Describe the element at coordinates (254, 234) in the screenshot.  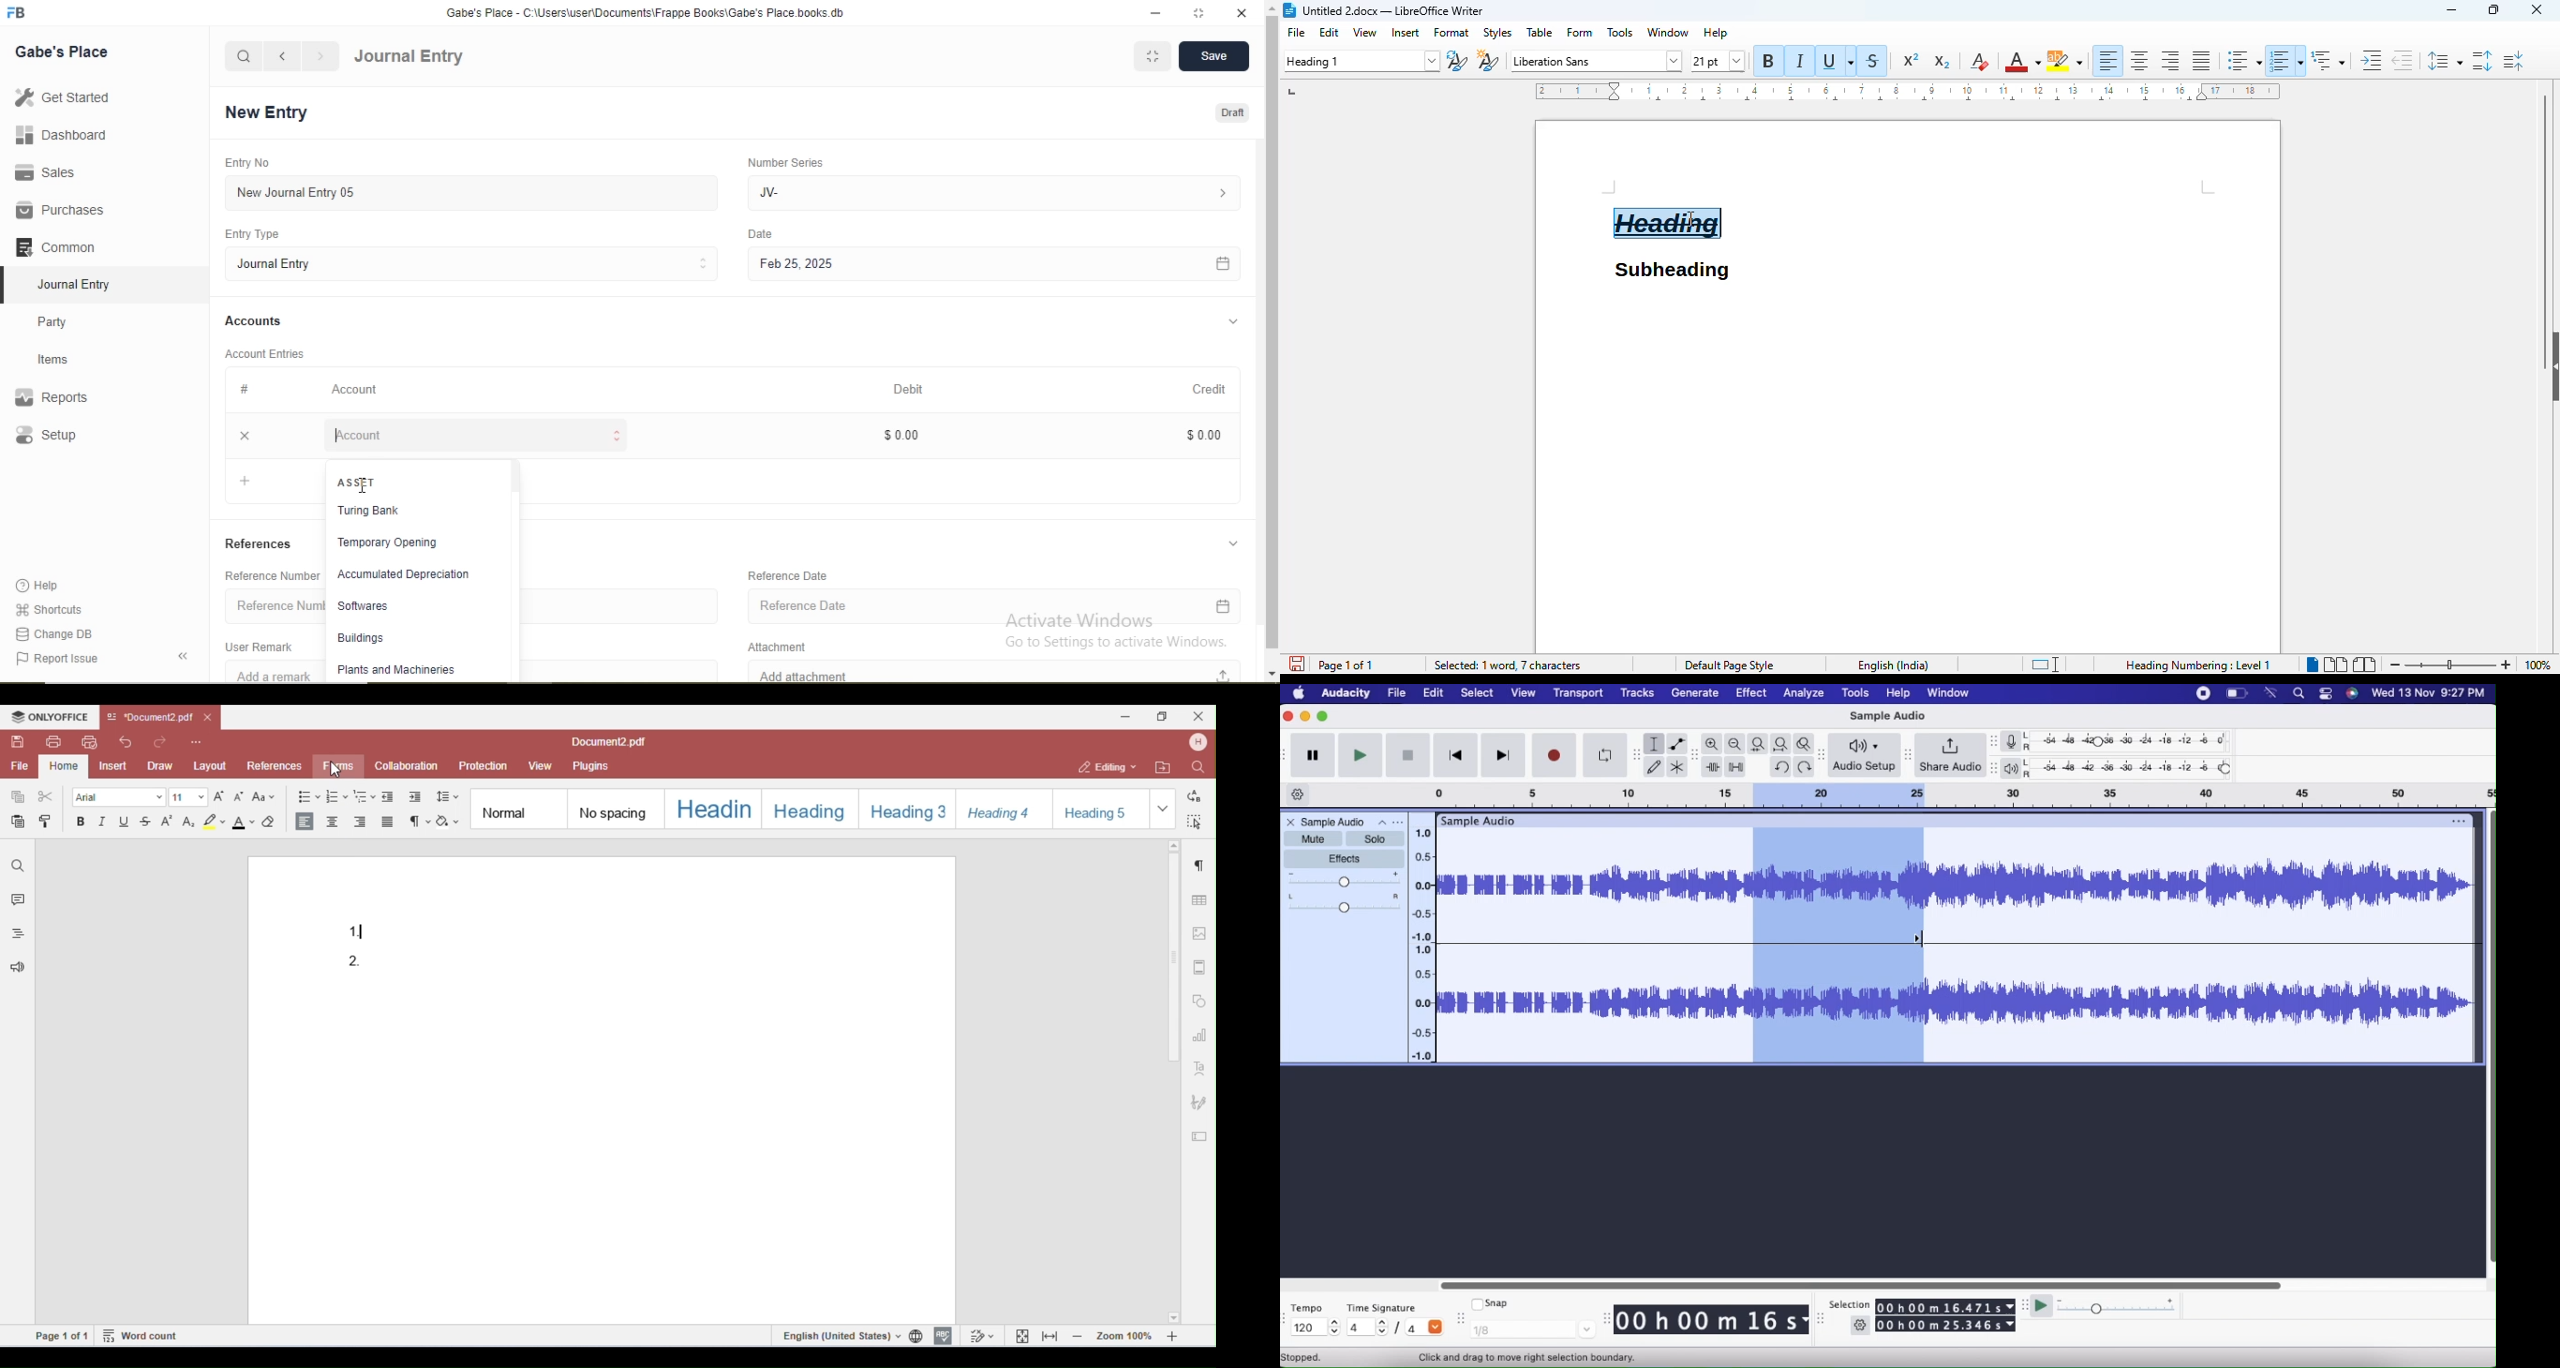
I see `Entry Type` at that location.